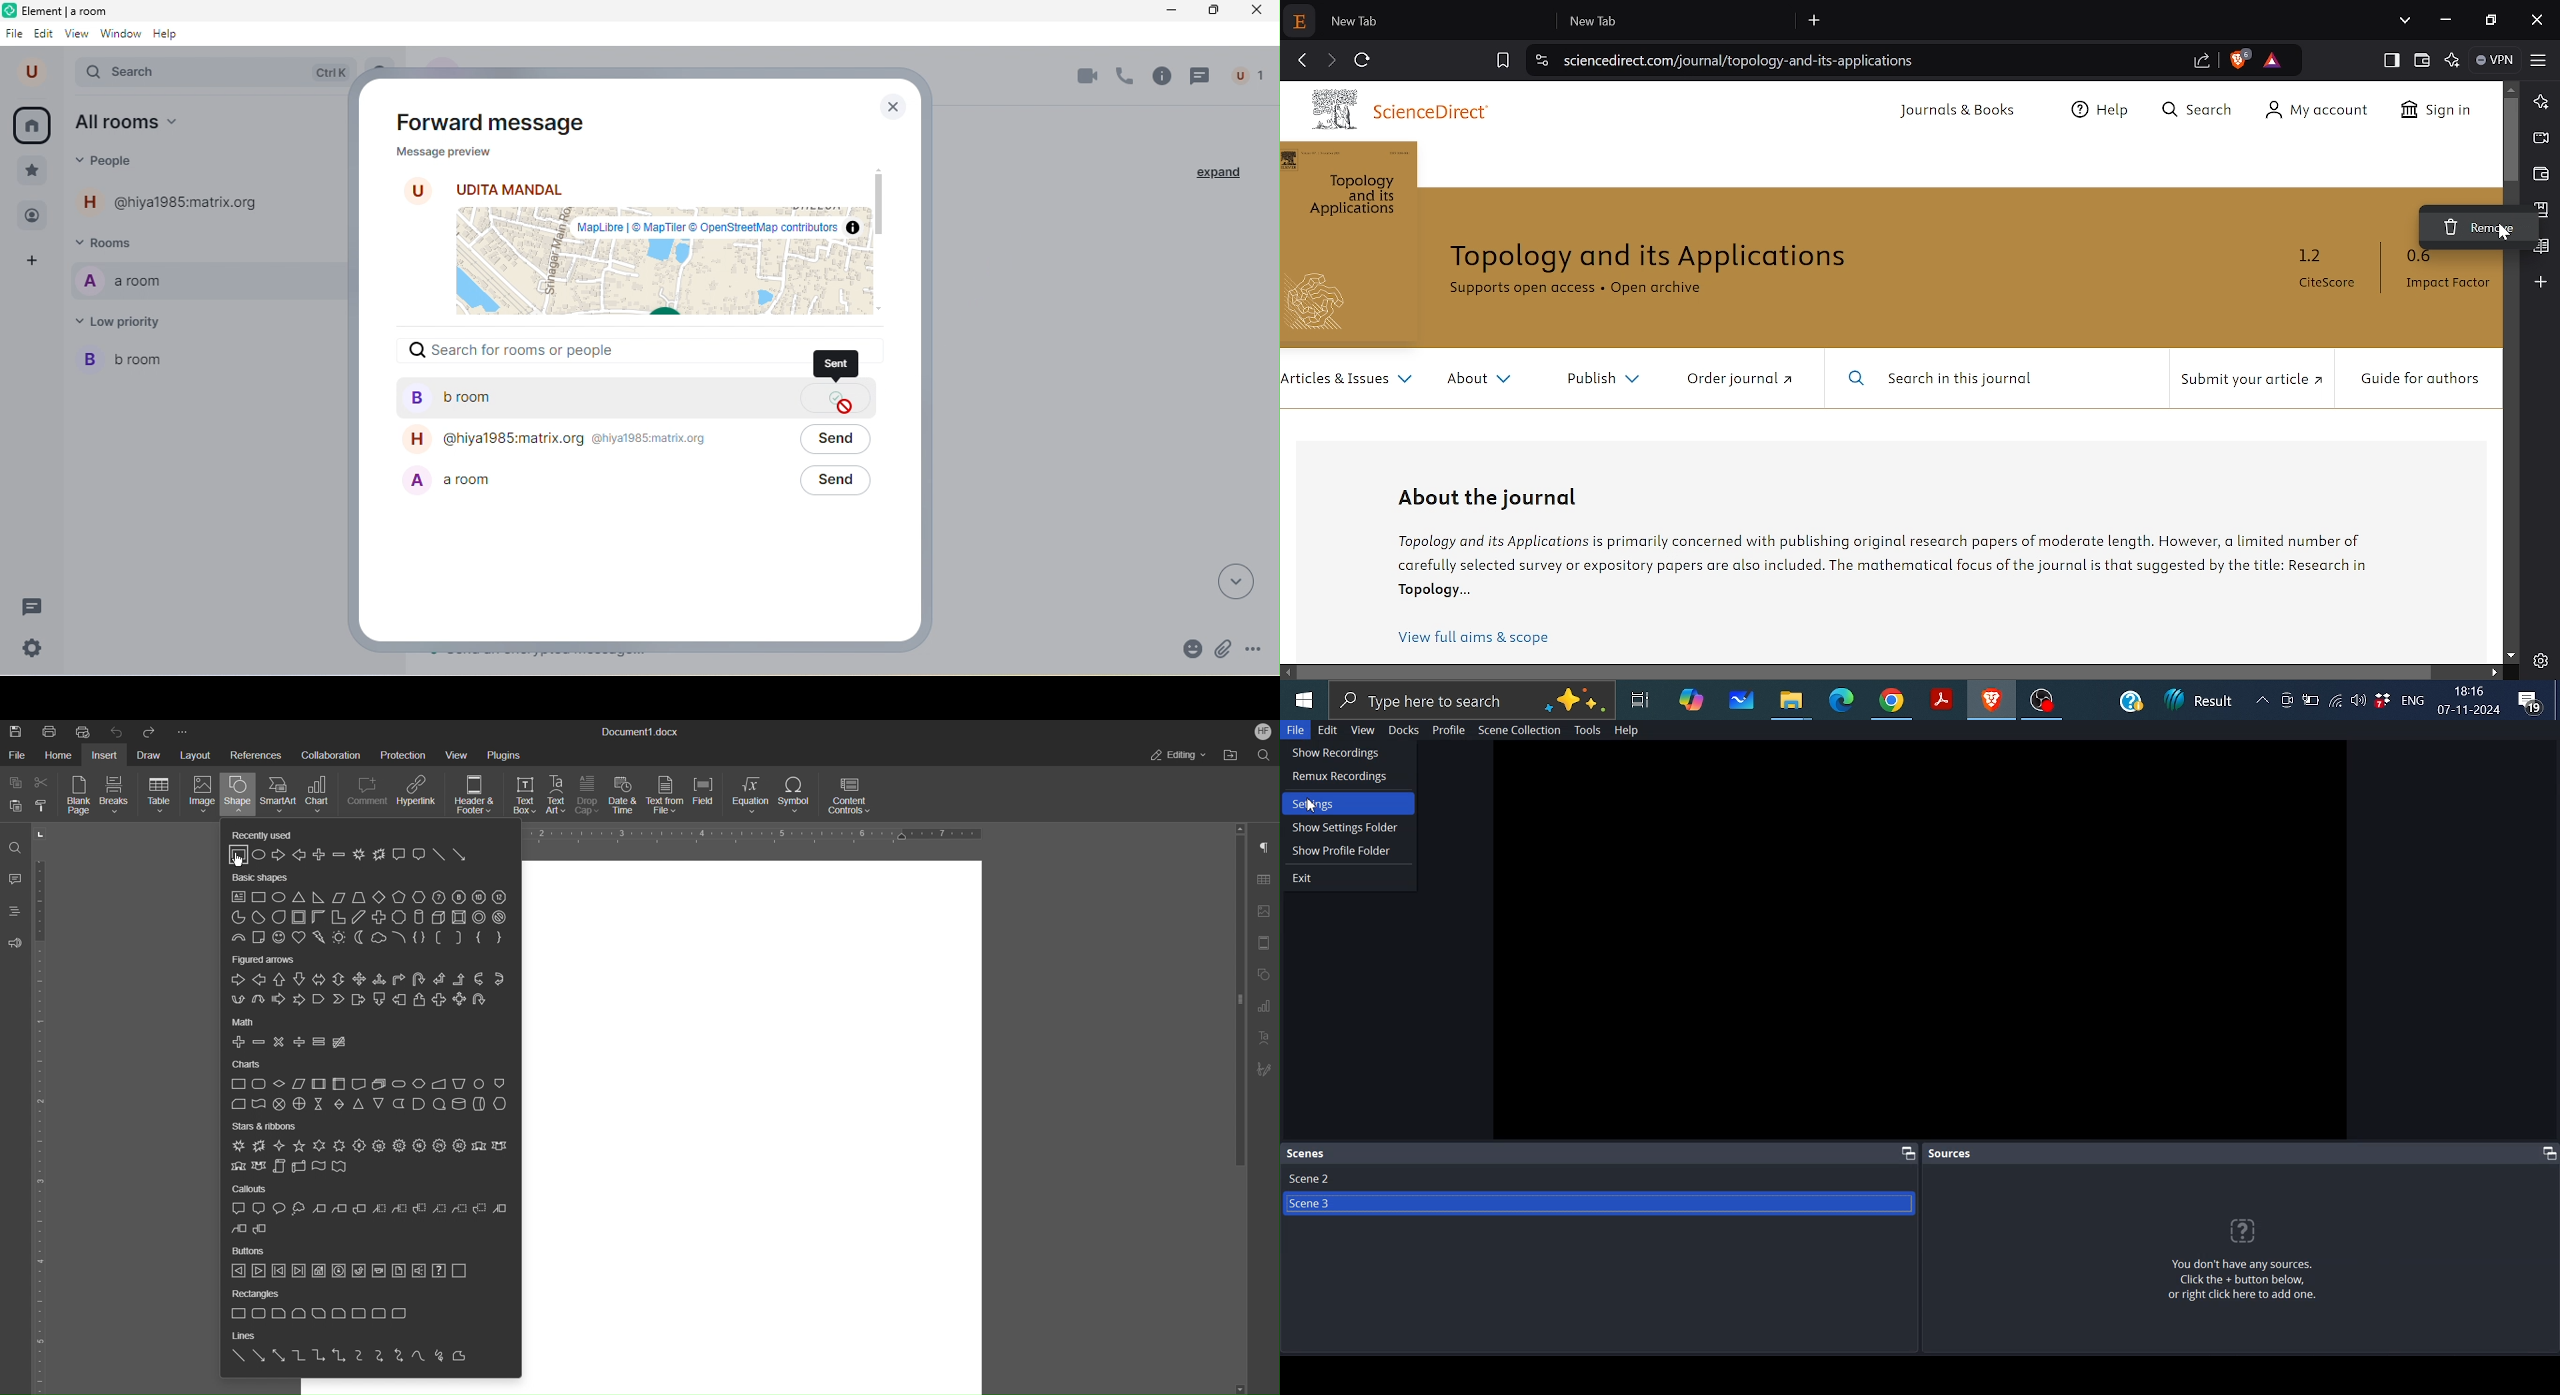 This screenshot has height=1400, width=2576. Describe the element at coordinates (258, 833) in the screenshot. I see `Recently Used` at that location.